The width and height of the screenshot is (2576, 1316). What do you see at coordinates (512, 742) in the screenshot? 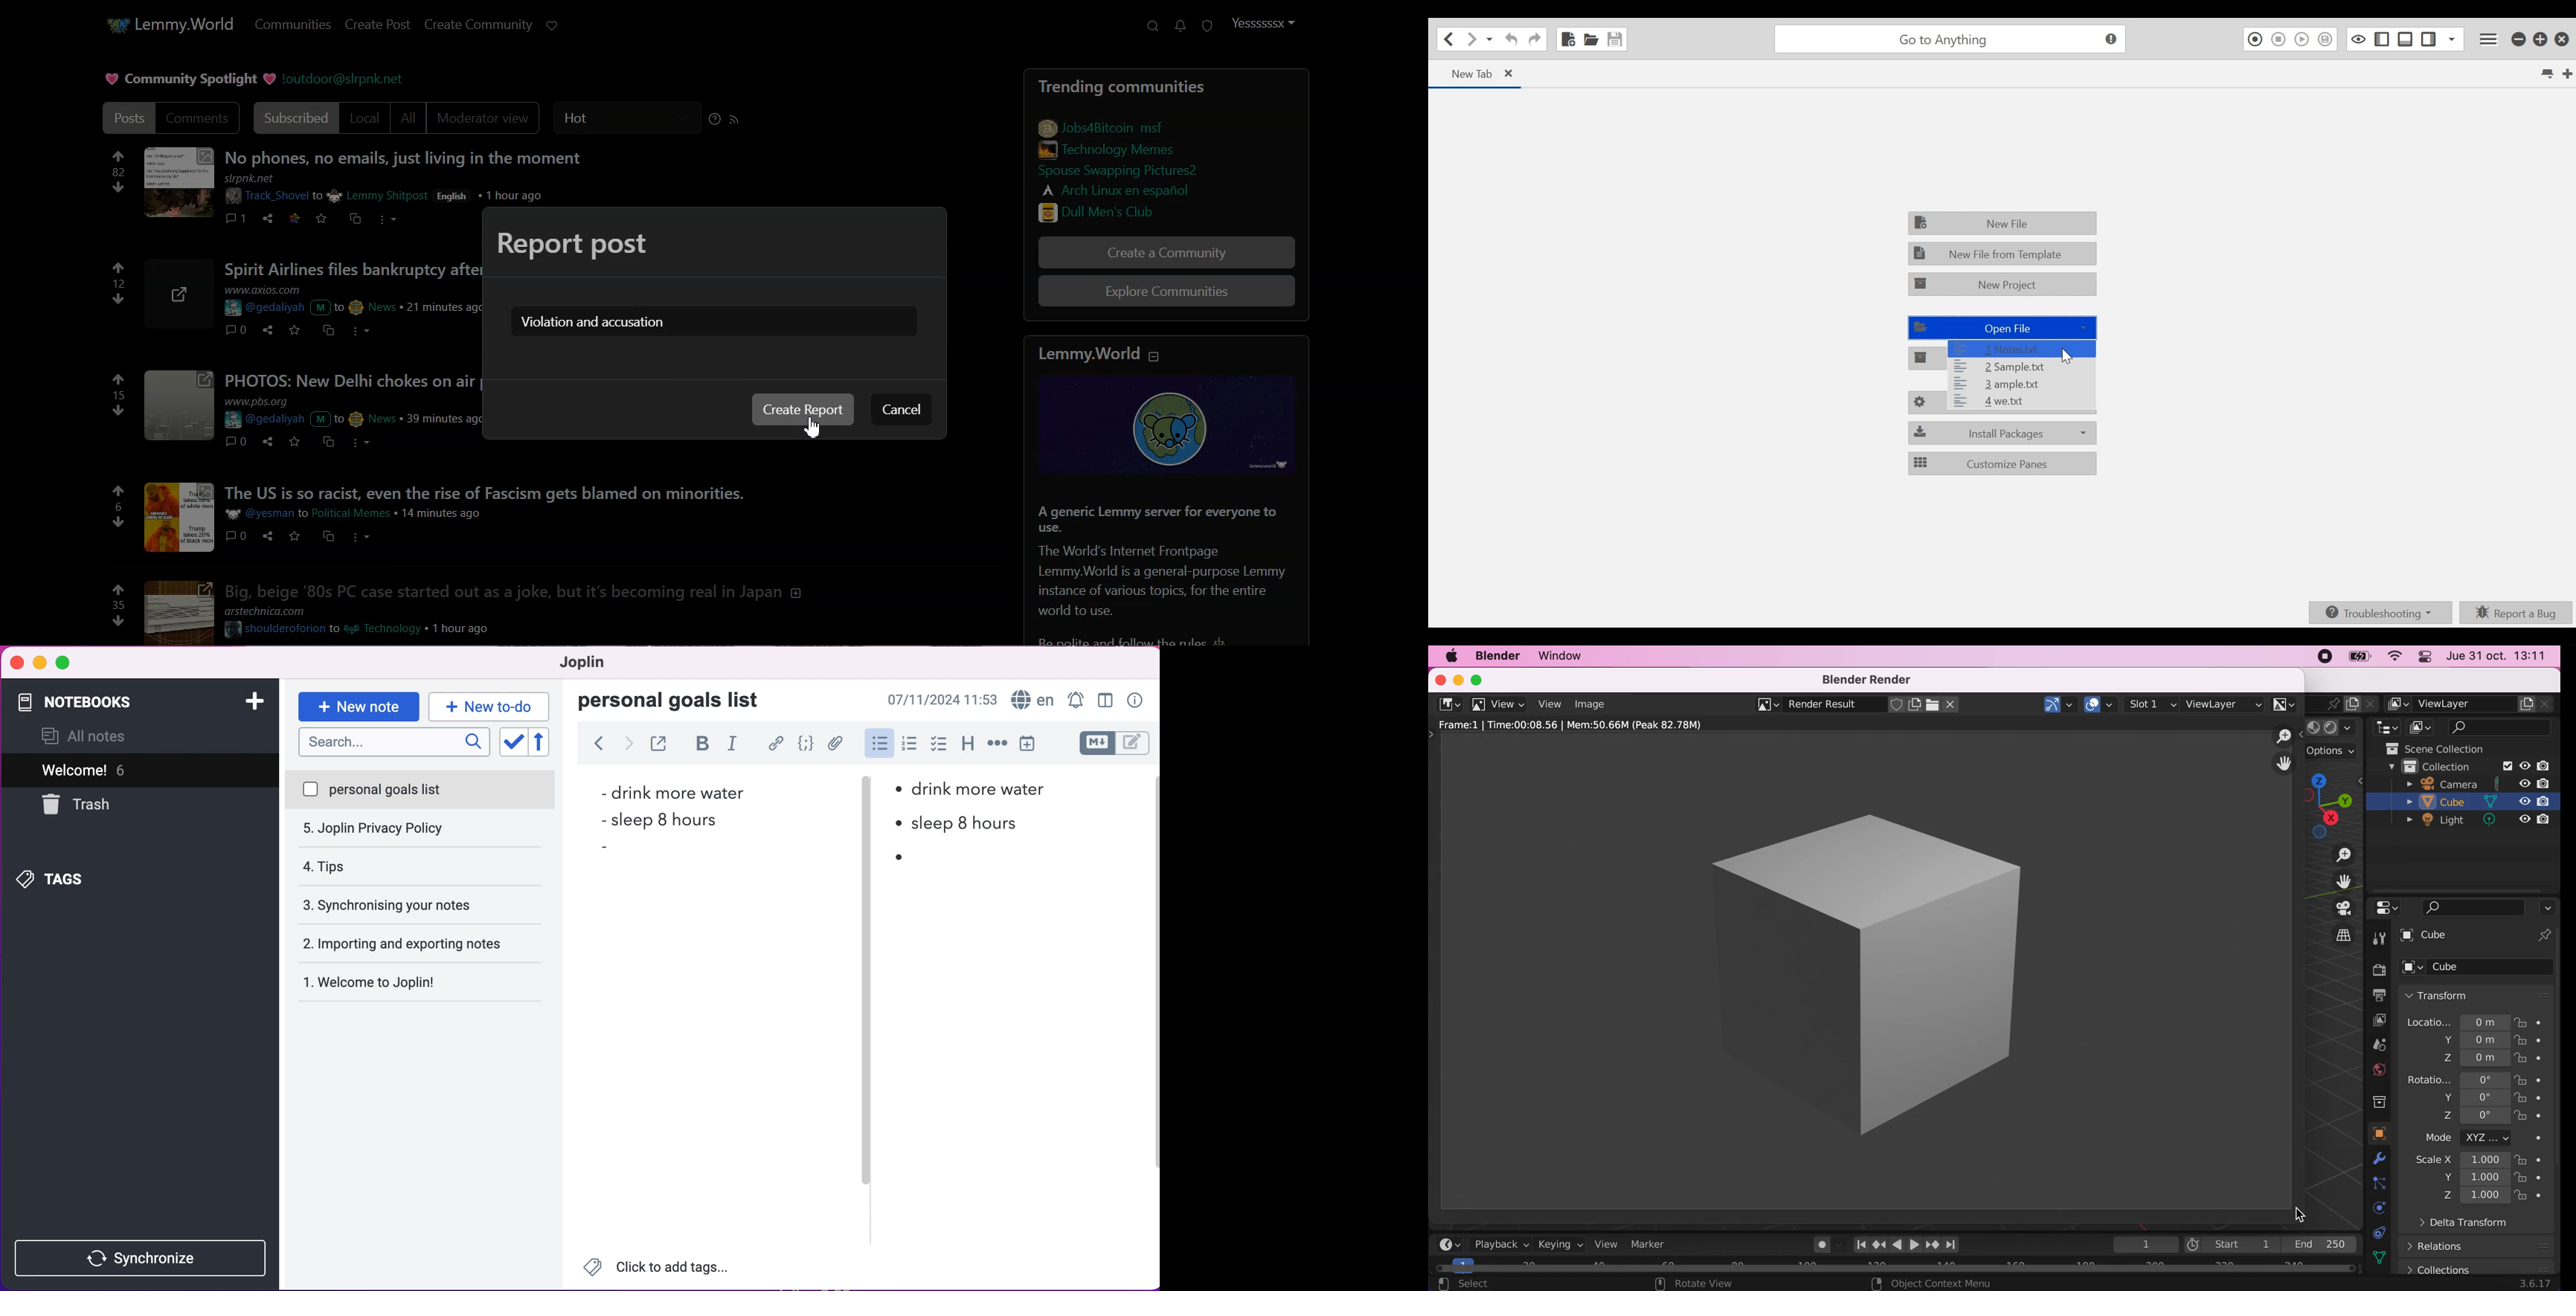
I see `toggle sort order field` at bounding box center [512, 742].